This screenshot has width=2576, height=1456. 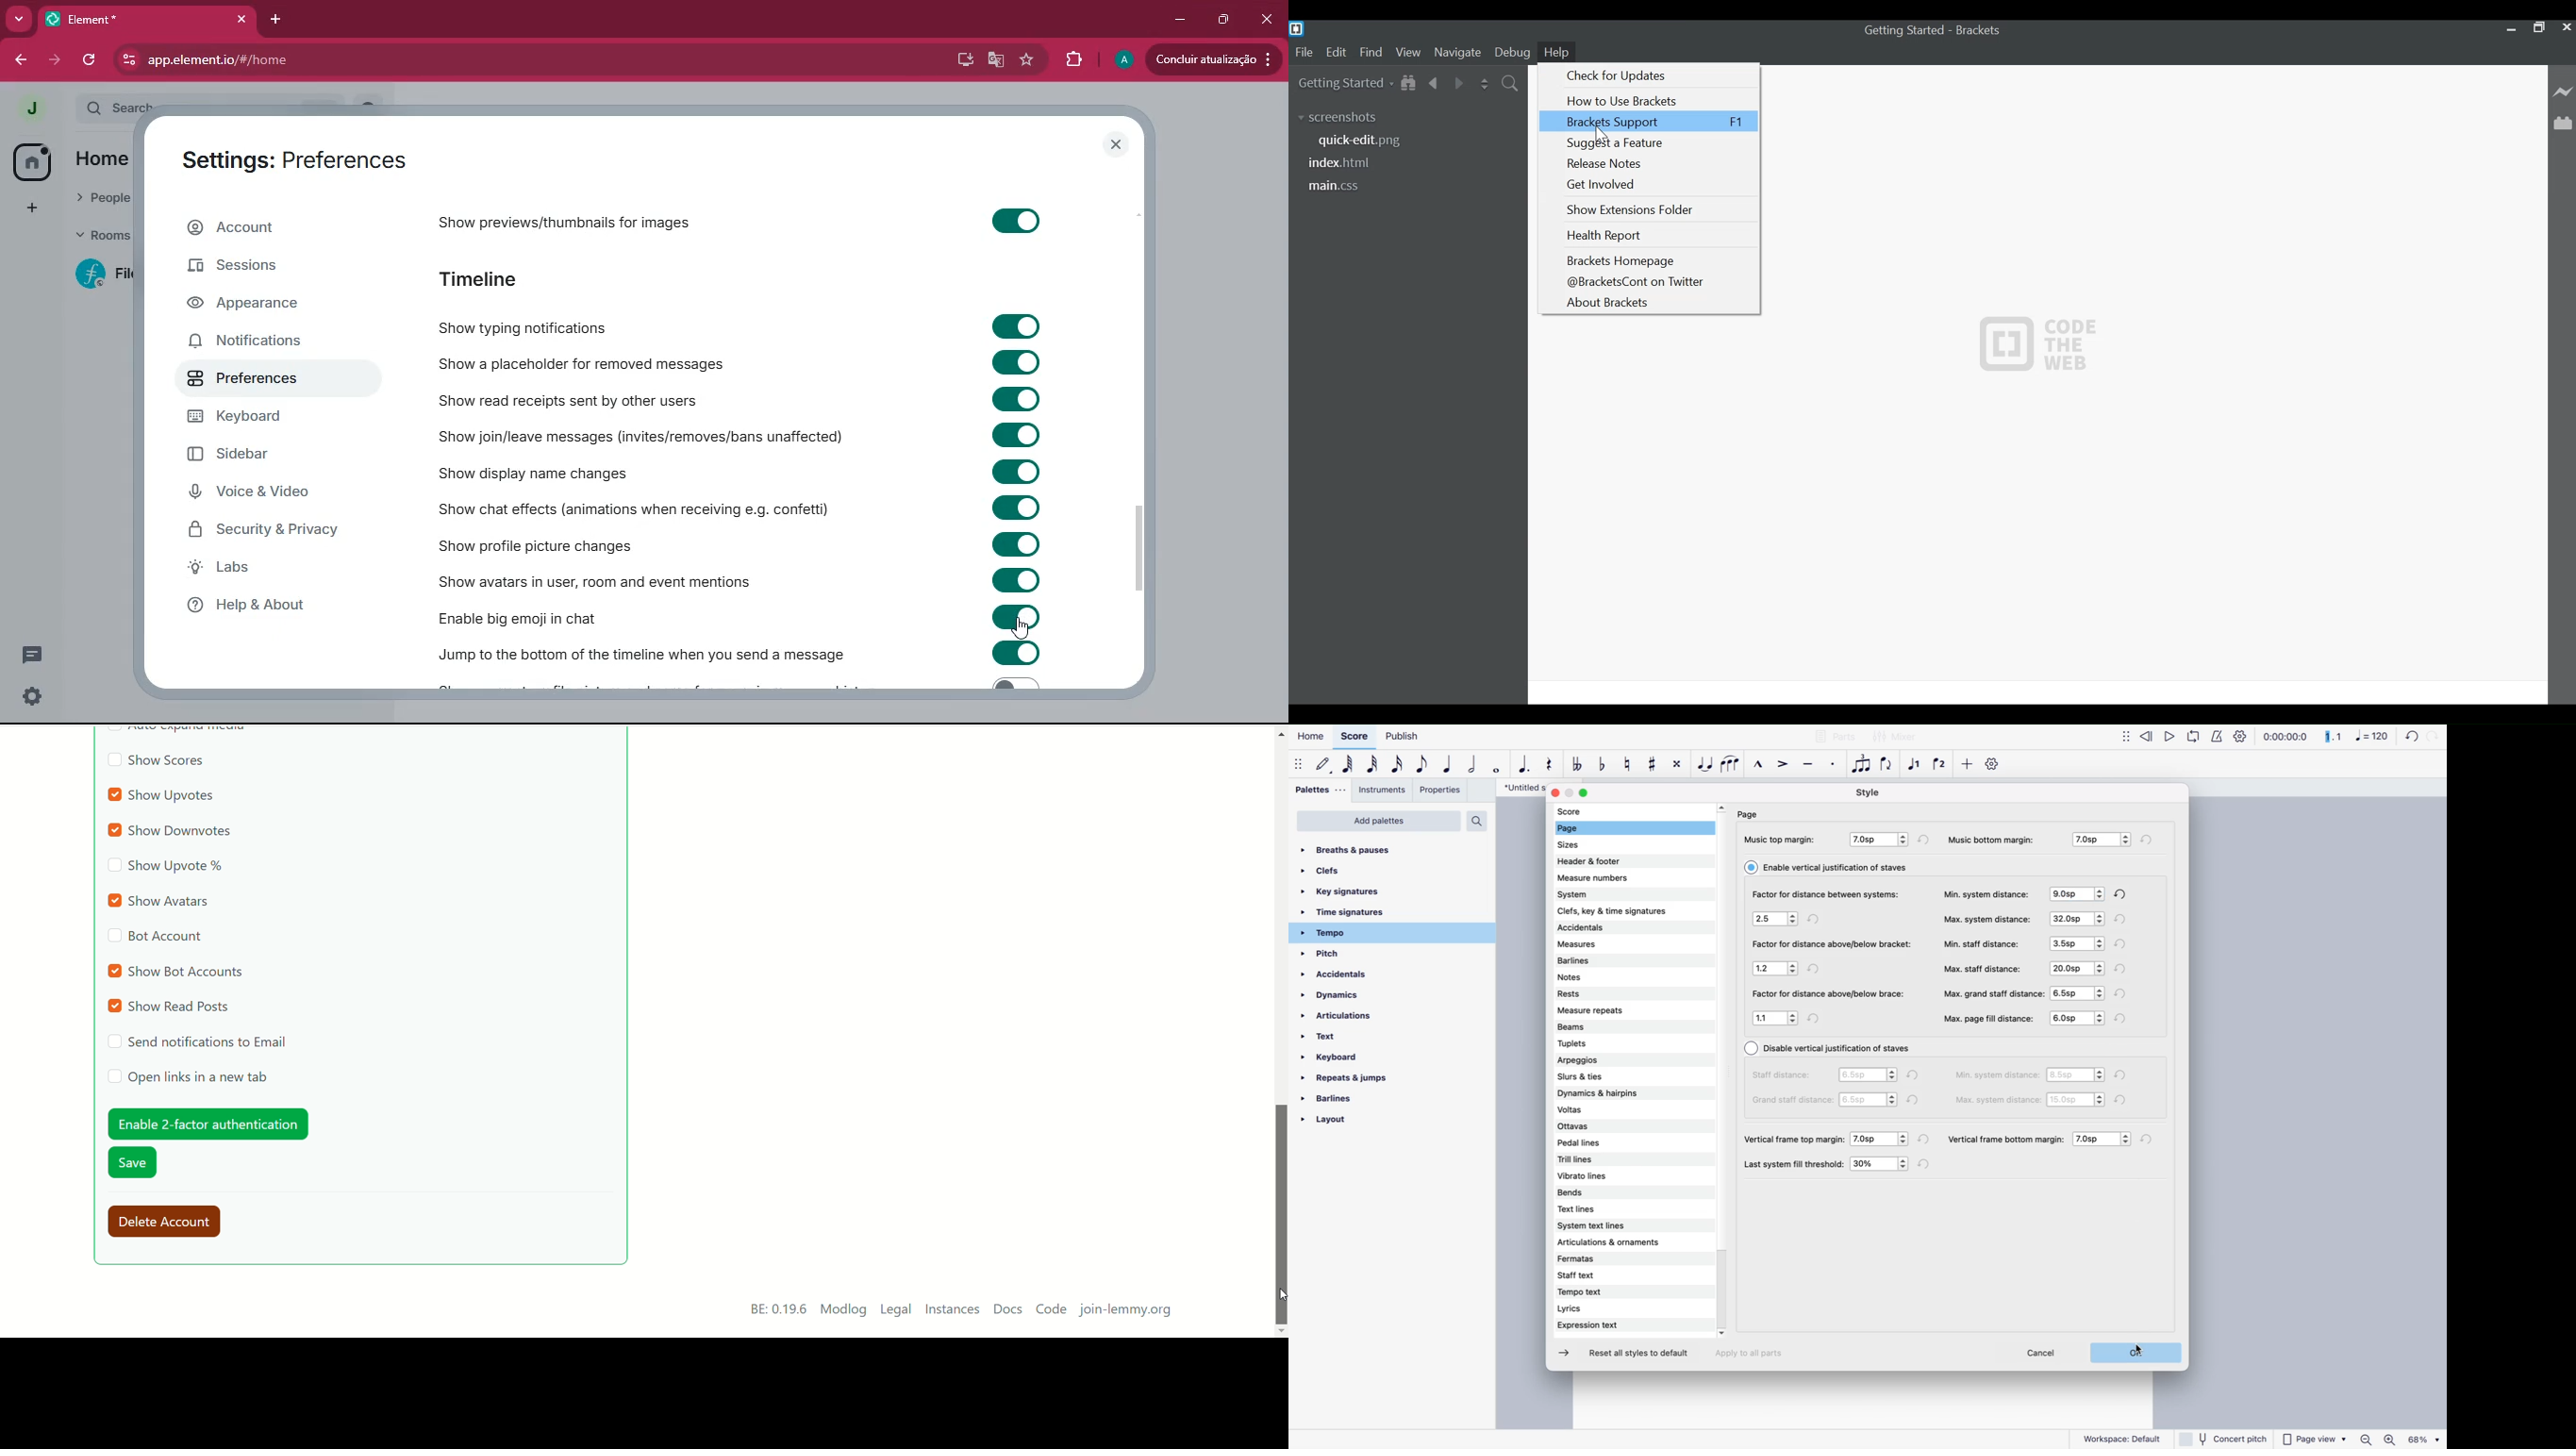 What do you see at coordinates (1617, 876) in the screenshot?
I see `measure numbers` at bounding box center [1617, 876].